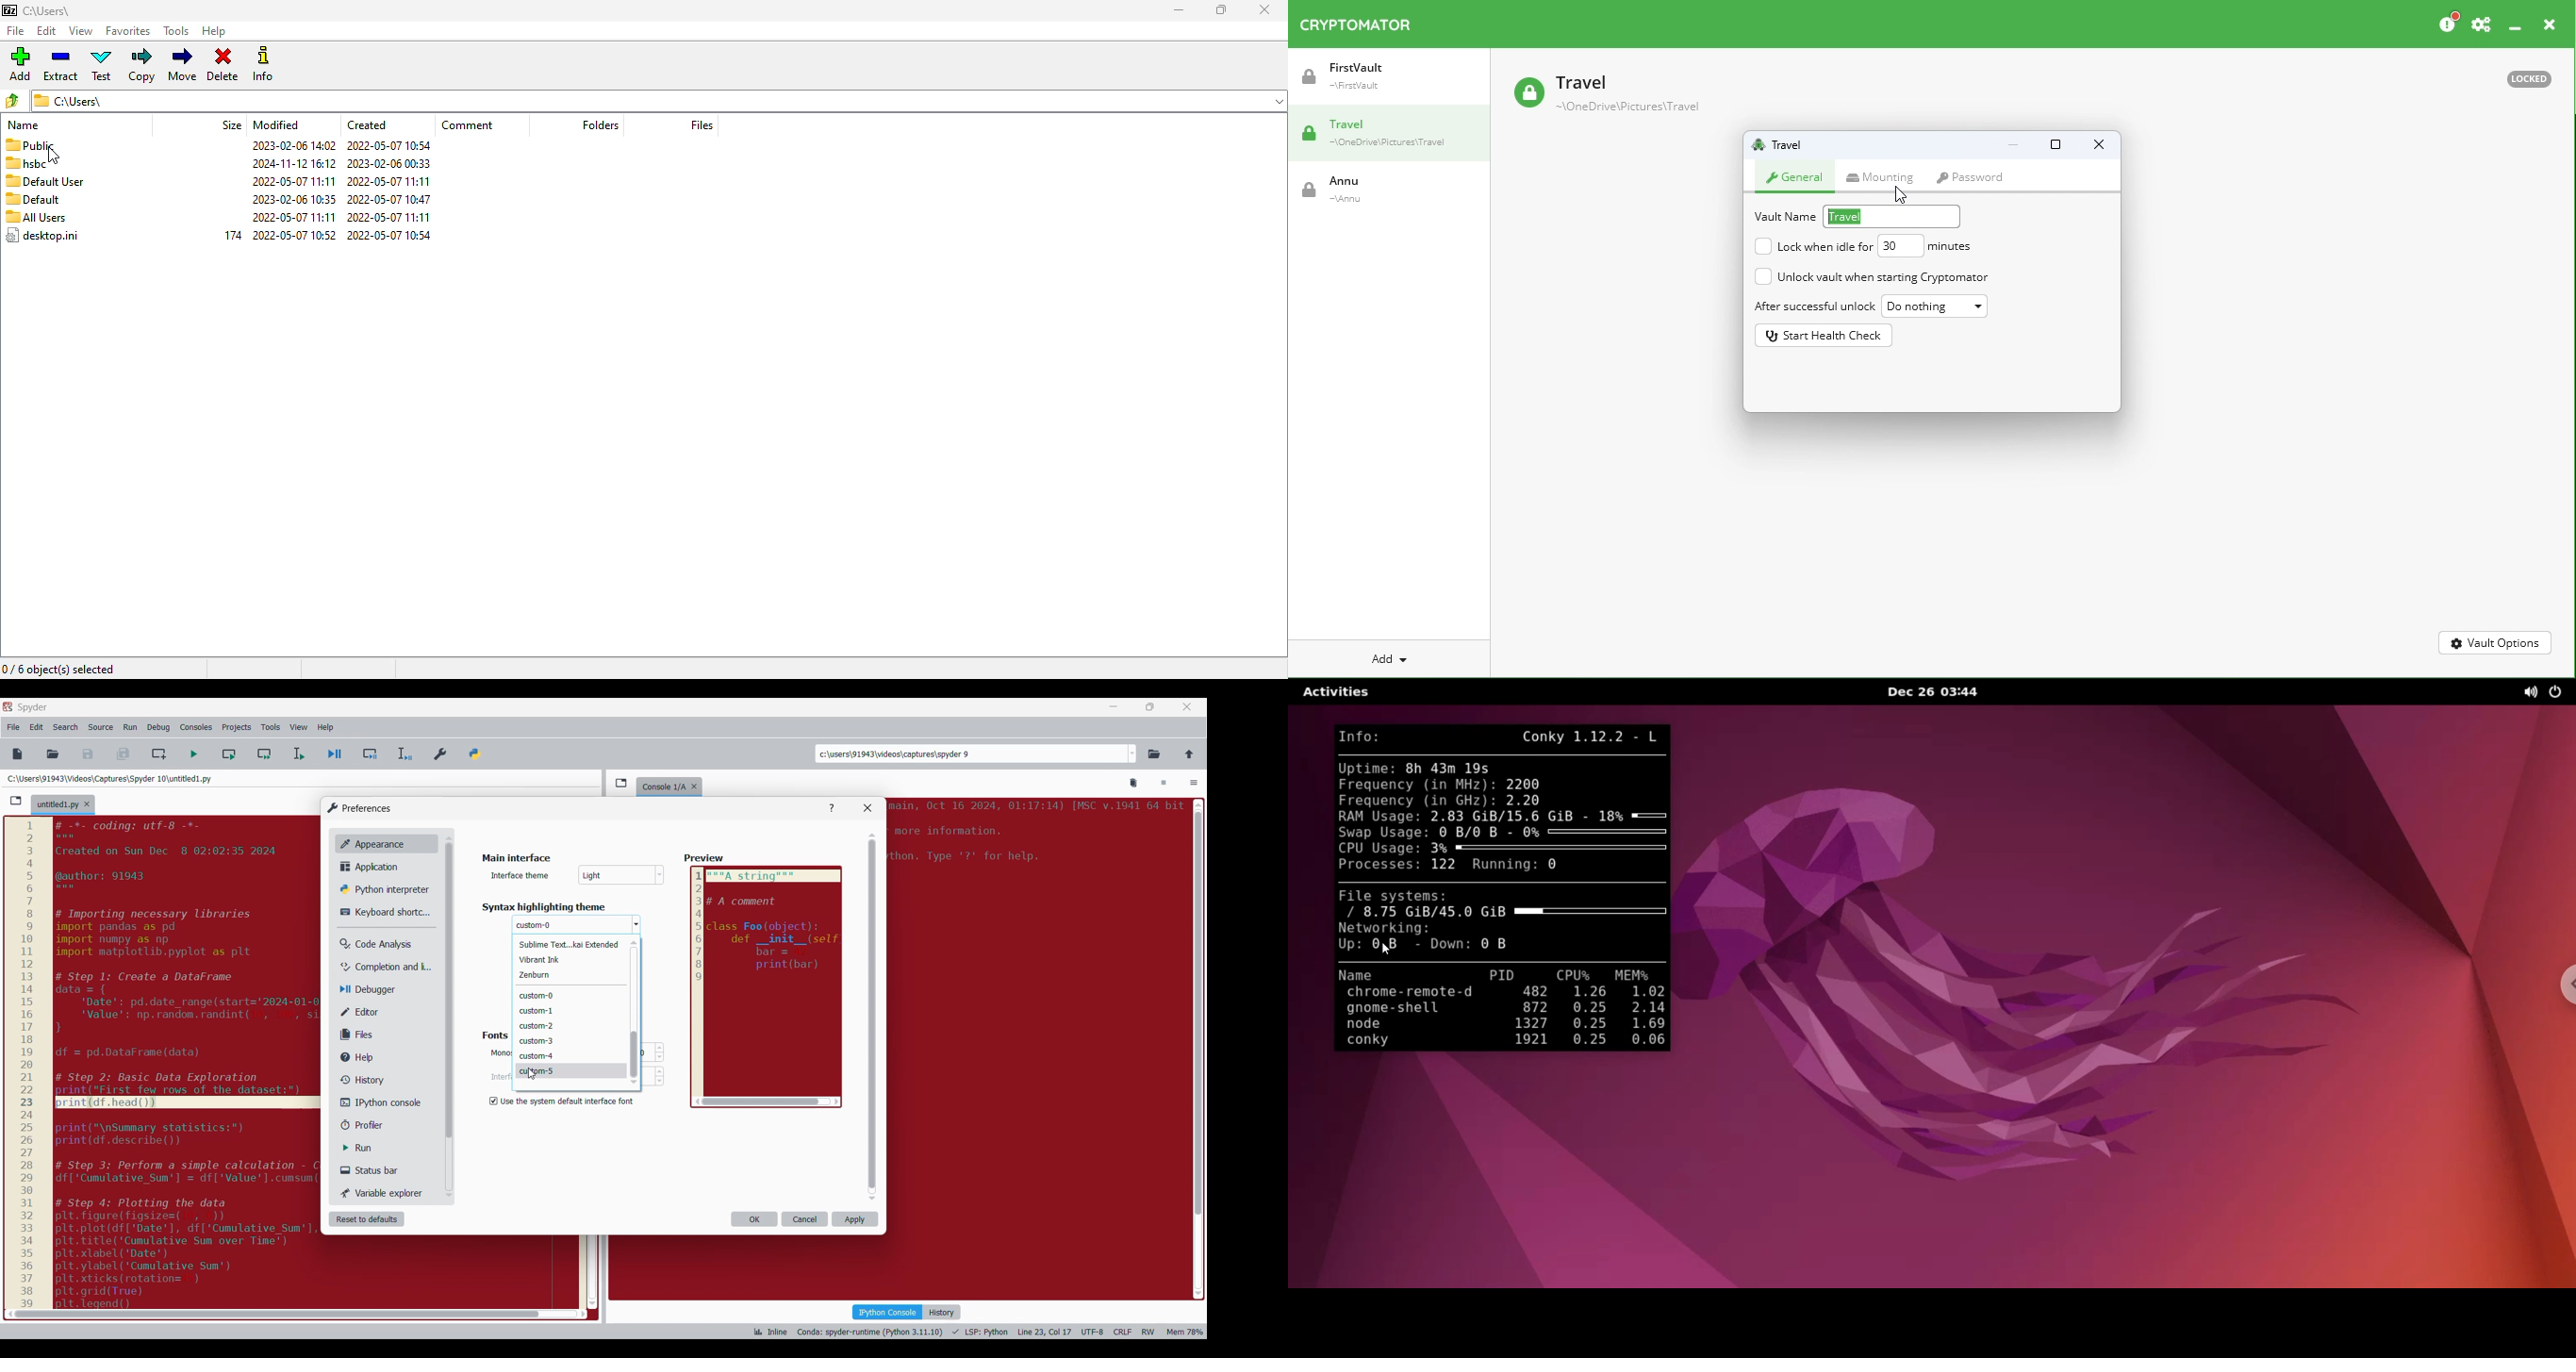 The width and height of the screenshot is (2576, 1372). I want to click on PYTHONPATH manager, so click(477, 751).